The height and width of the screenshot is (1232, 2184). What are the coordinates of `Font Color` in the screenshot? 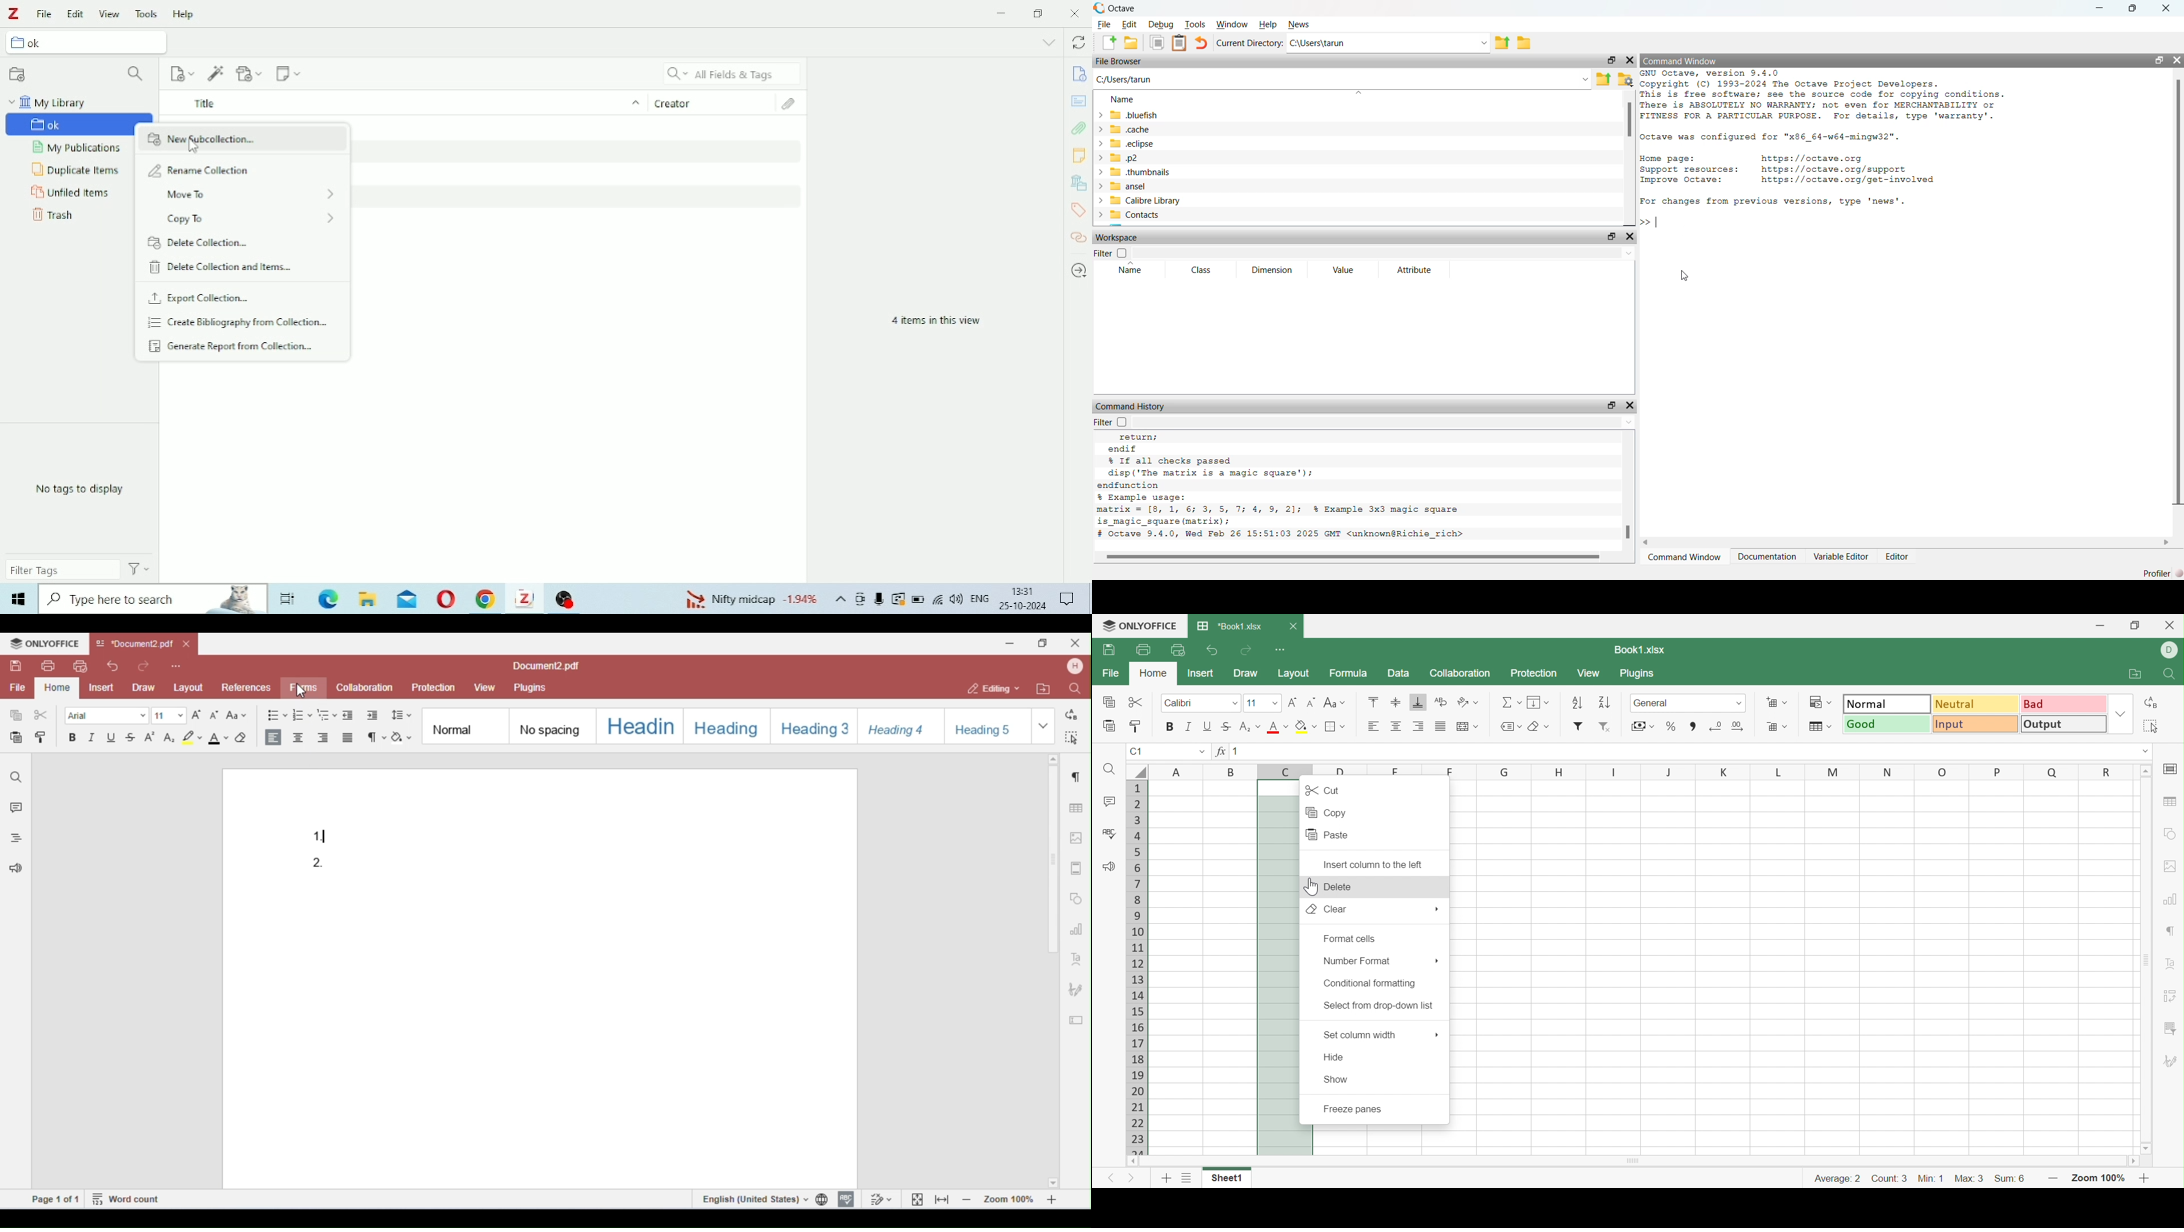 It's located at (1276, 727).